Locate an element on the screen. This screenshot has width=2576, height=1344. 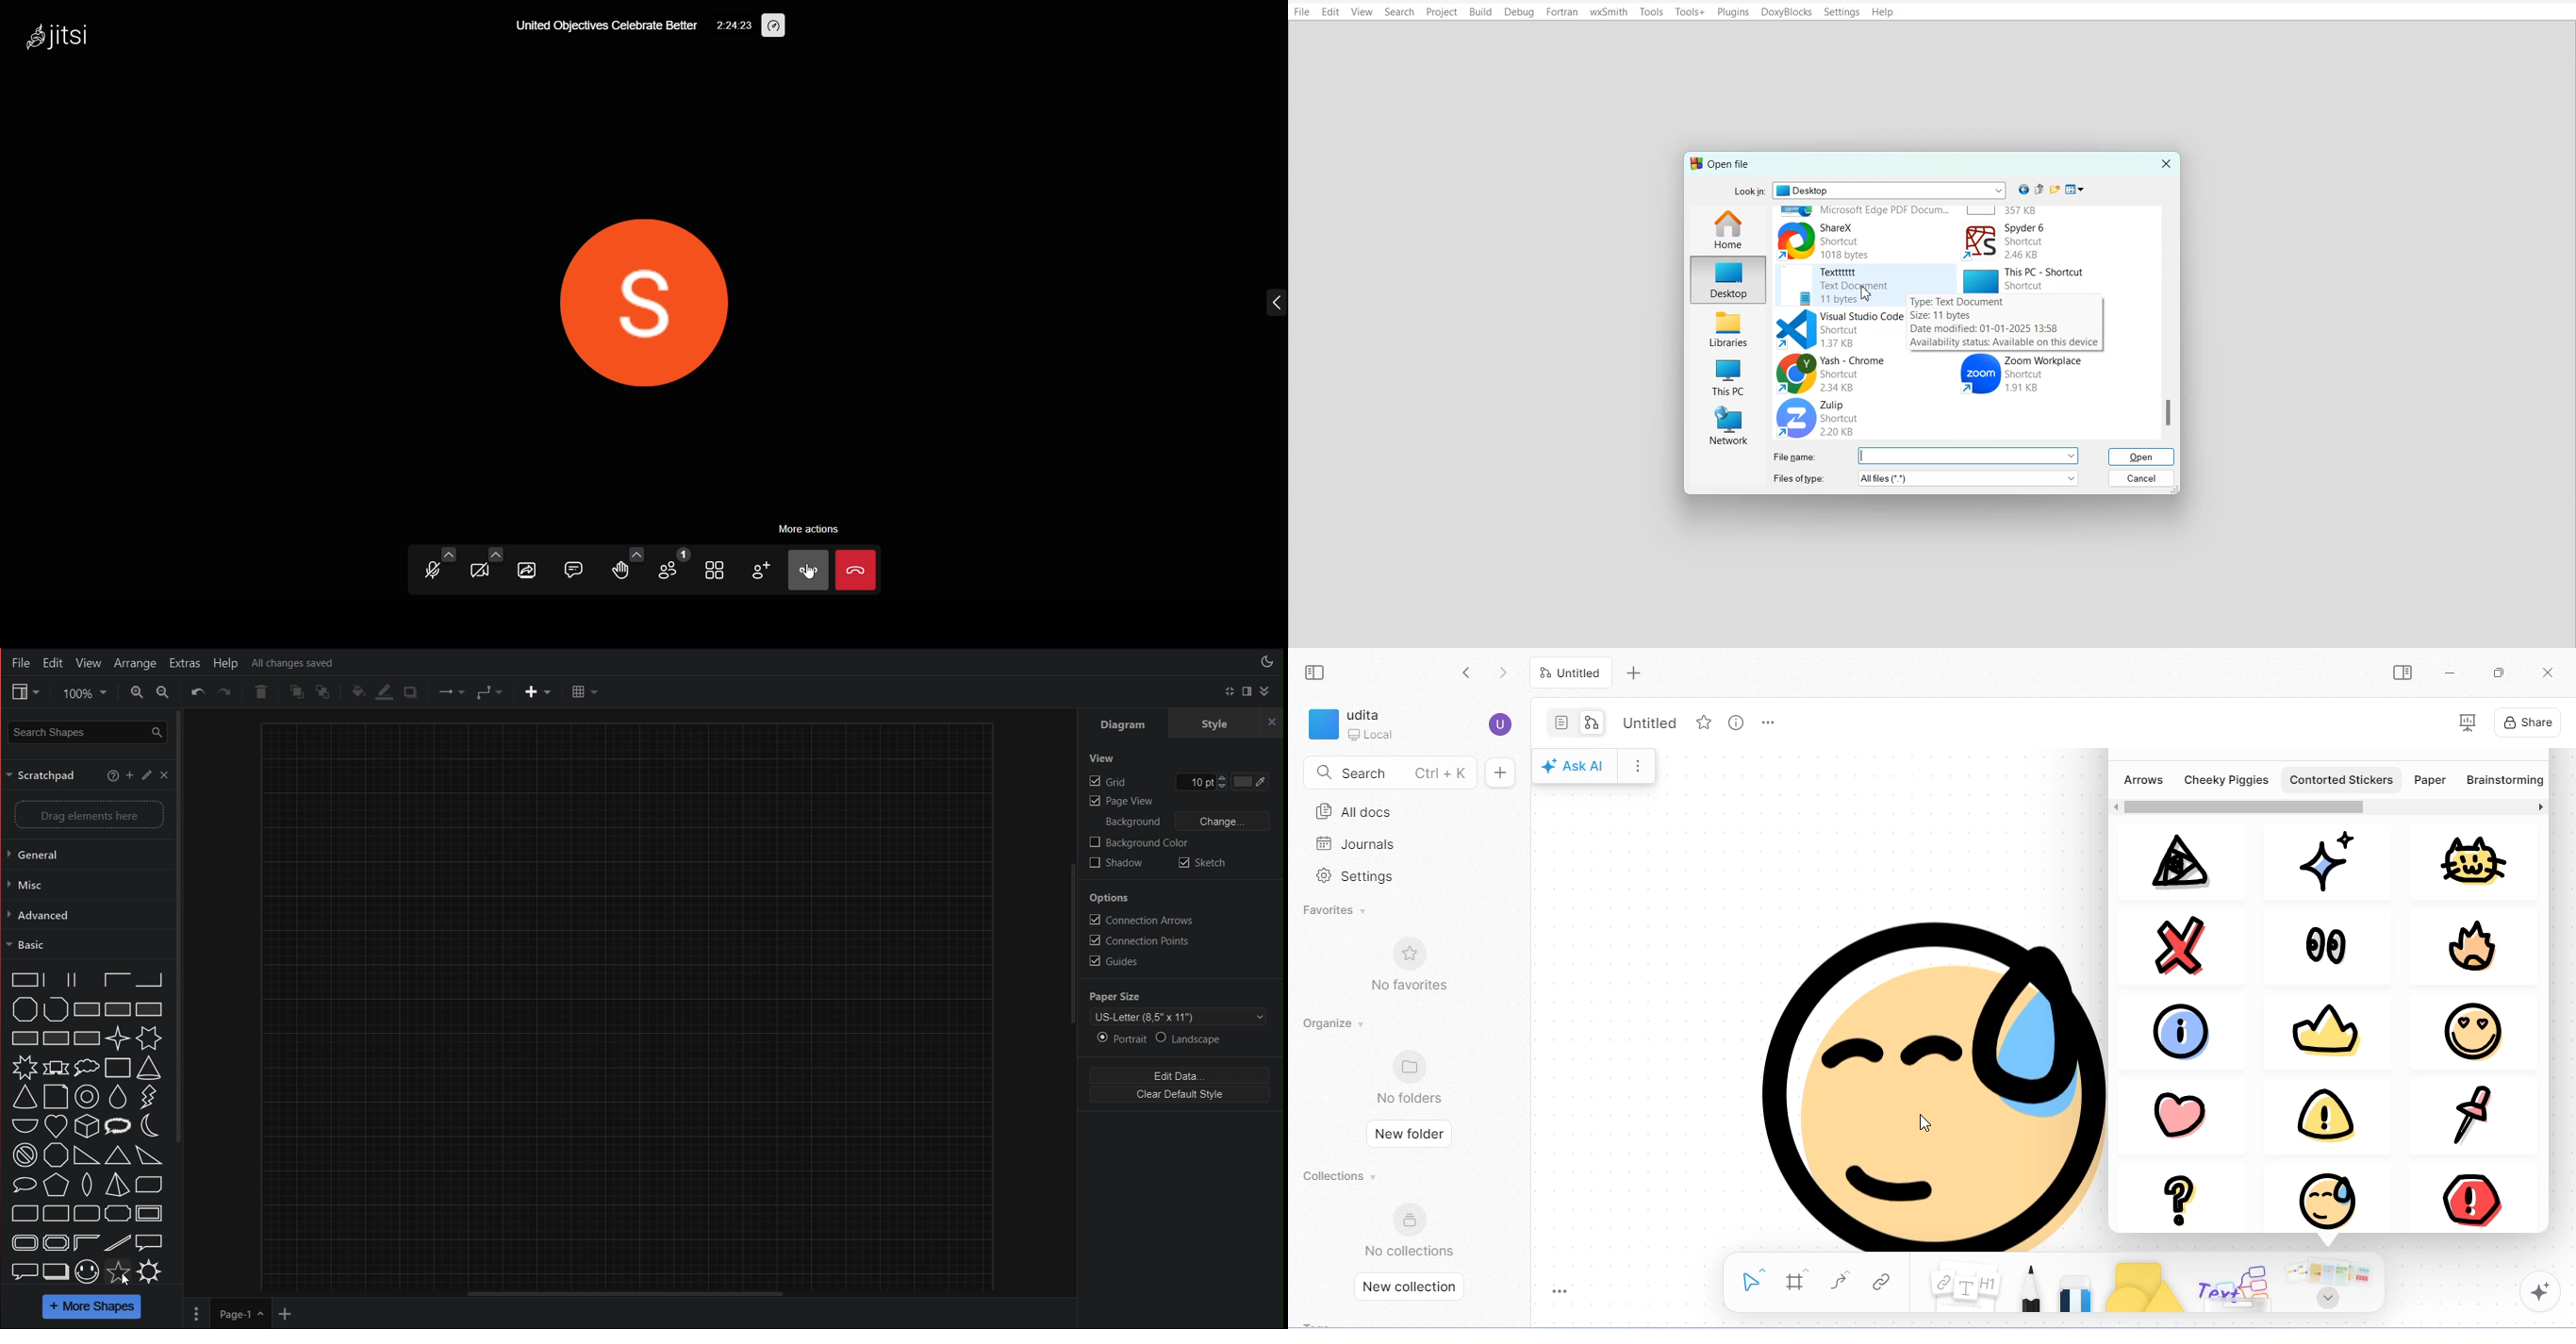
More Shapes is located at coordinates (93, 1308).